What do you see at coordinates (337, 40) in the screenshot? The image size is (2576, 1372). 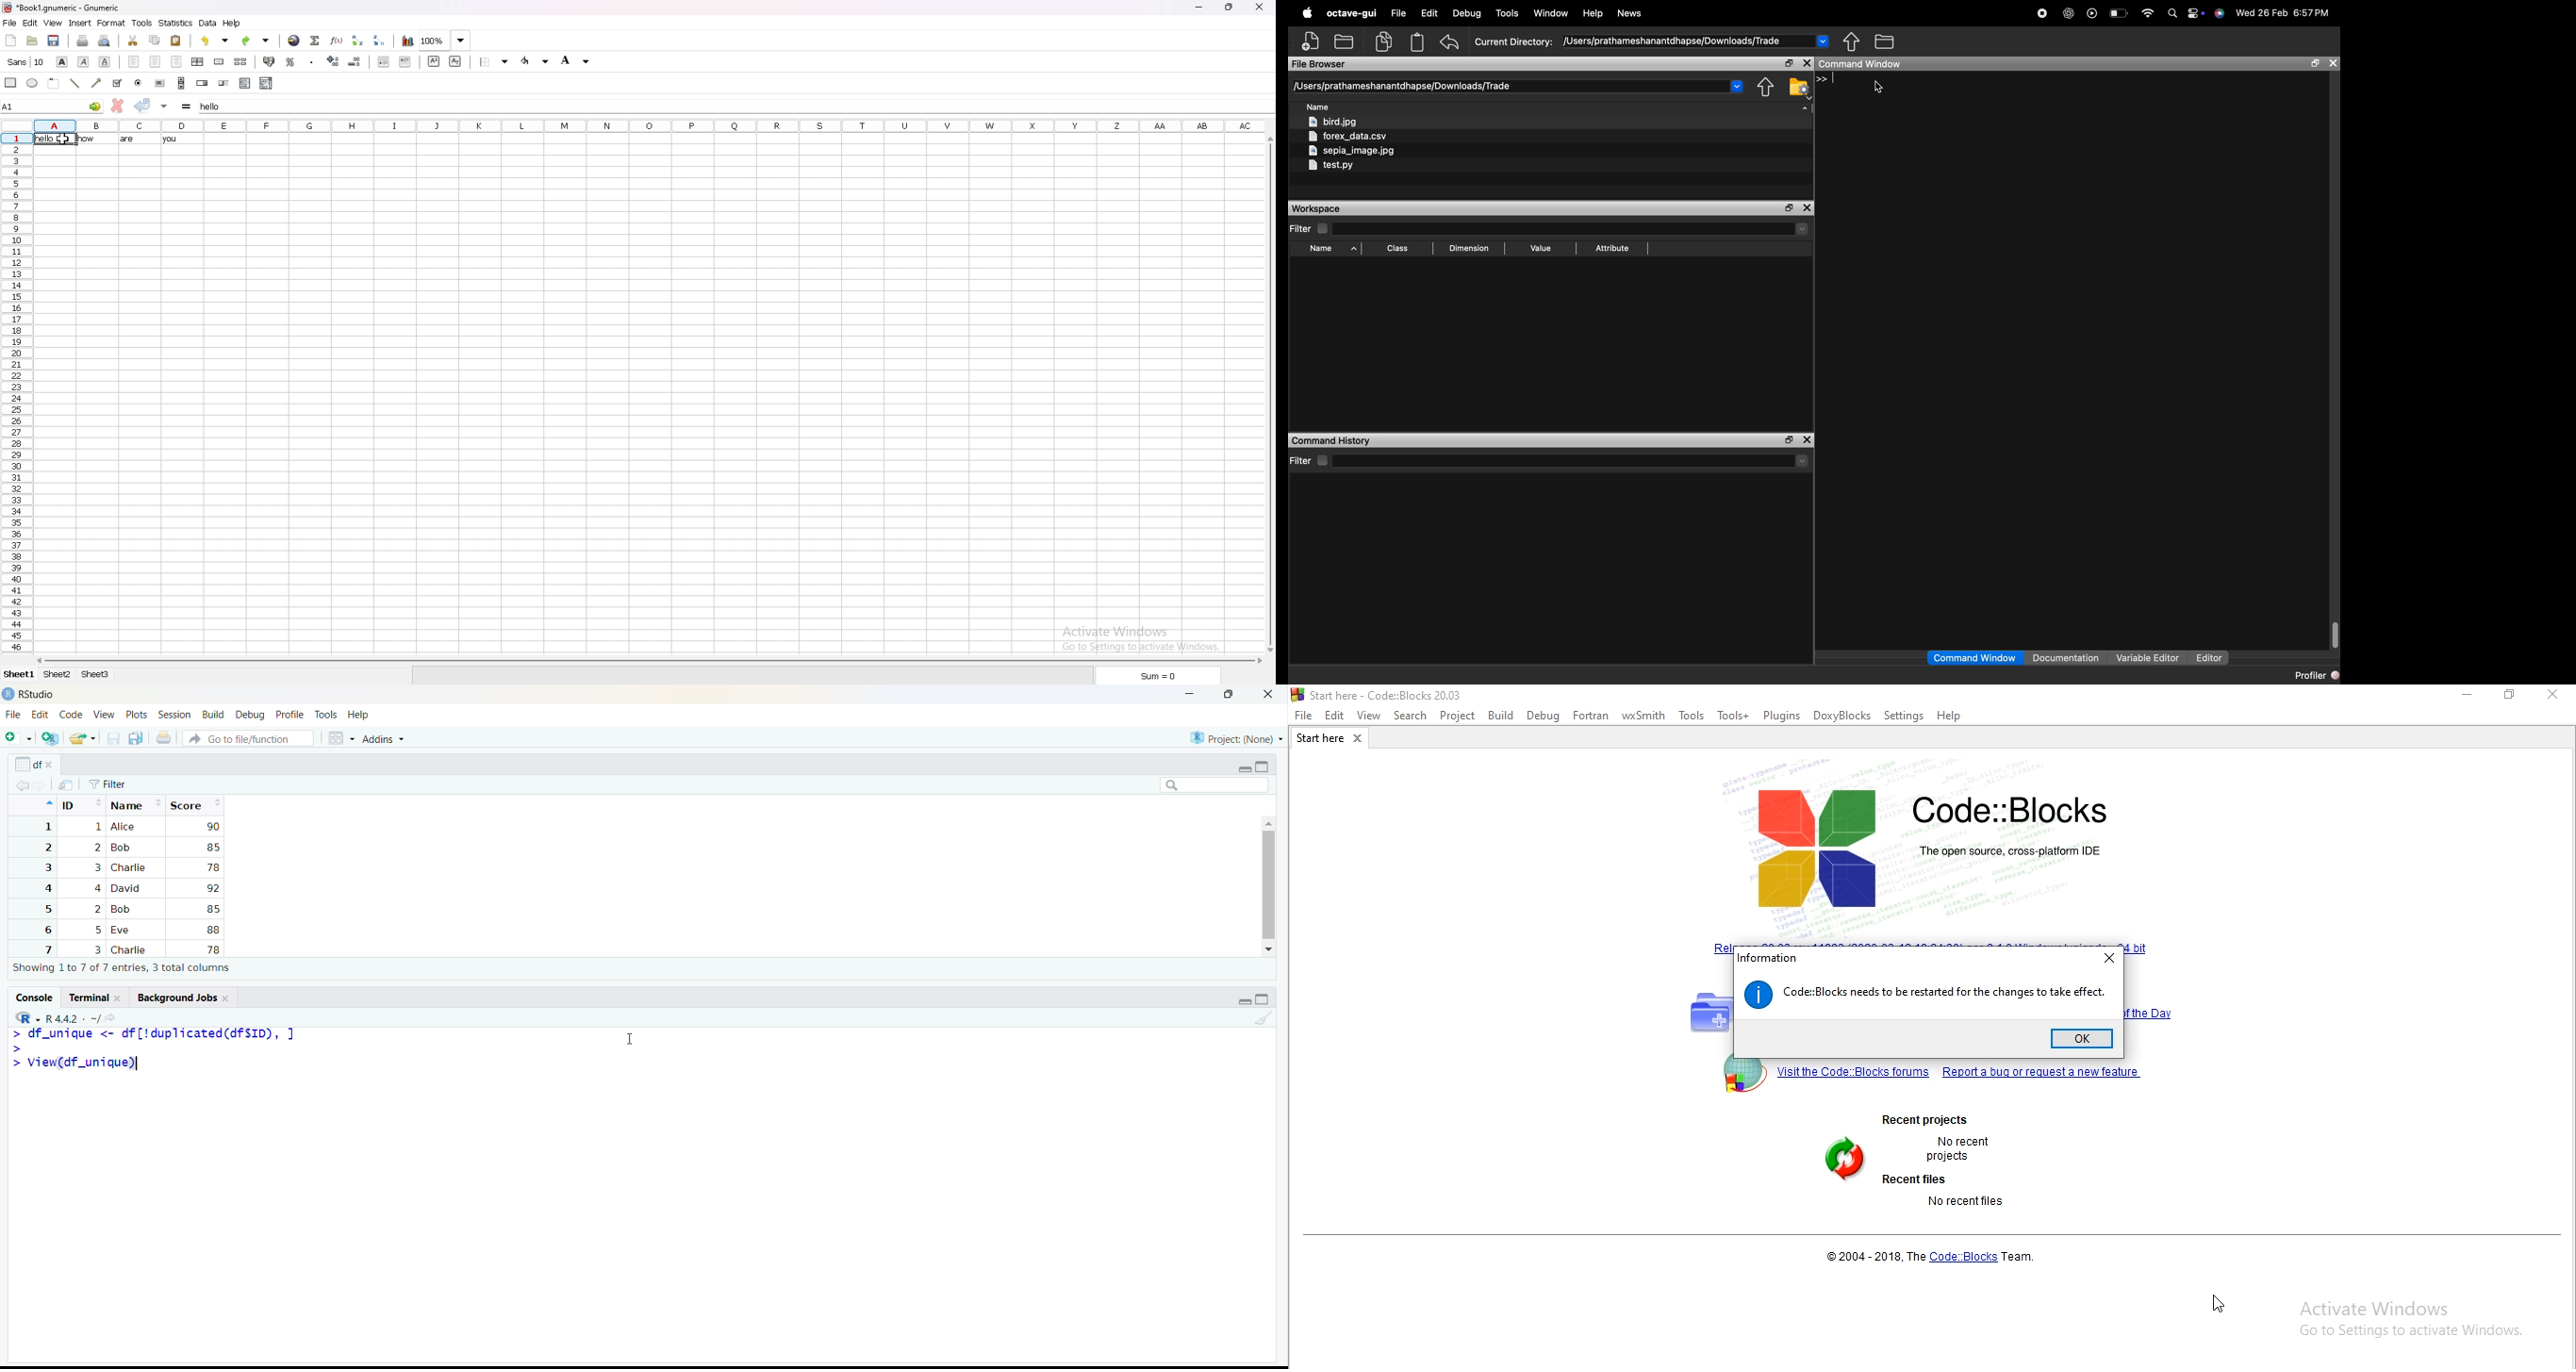 I see `functions` at bounding box center [337, 40].